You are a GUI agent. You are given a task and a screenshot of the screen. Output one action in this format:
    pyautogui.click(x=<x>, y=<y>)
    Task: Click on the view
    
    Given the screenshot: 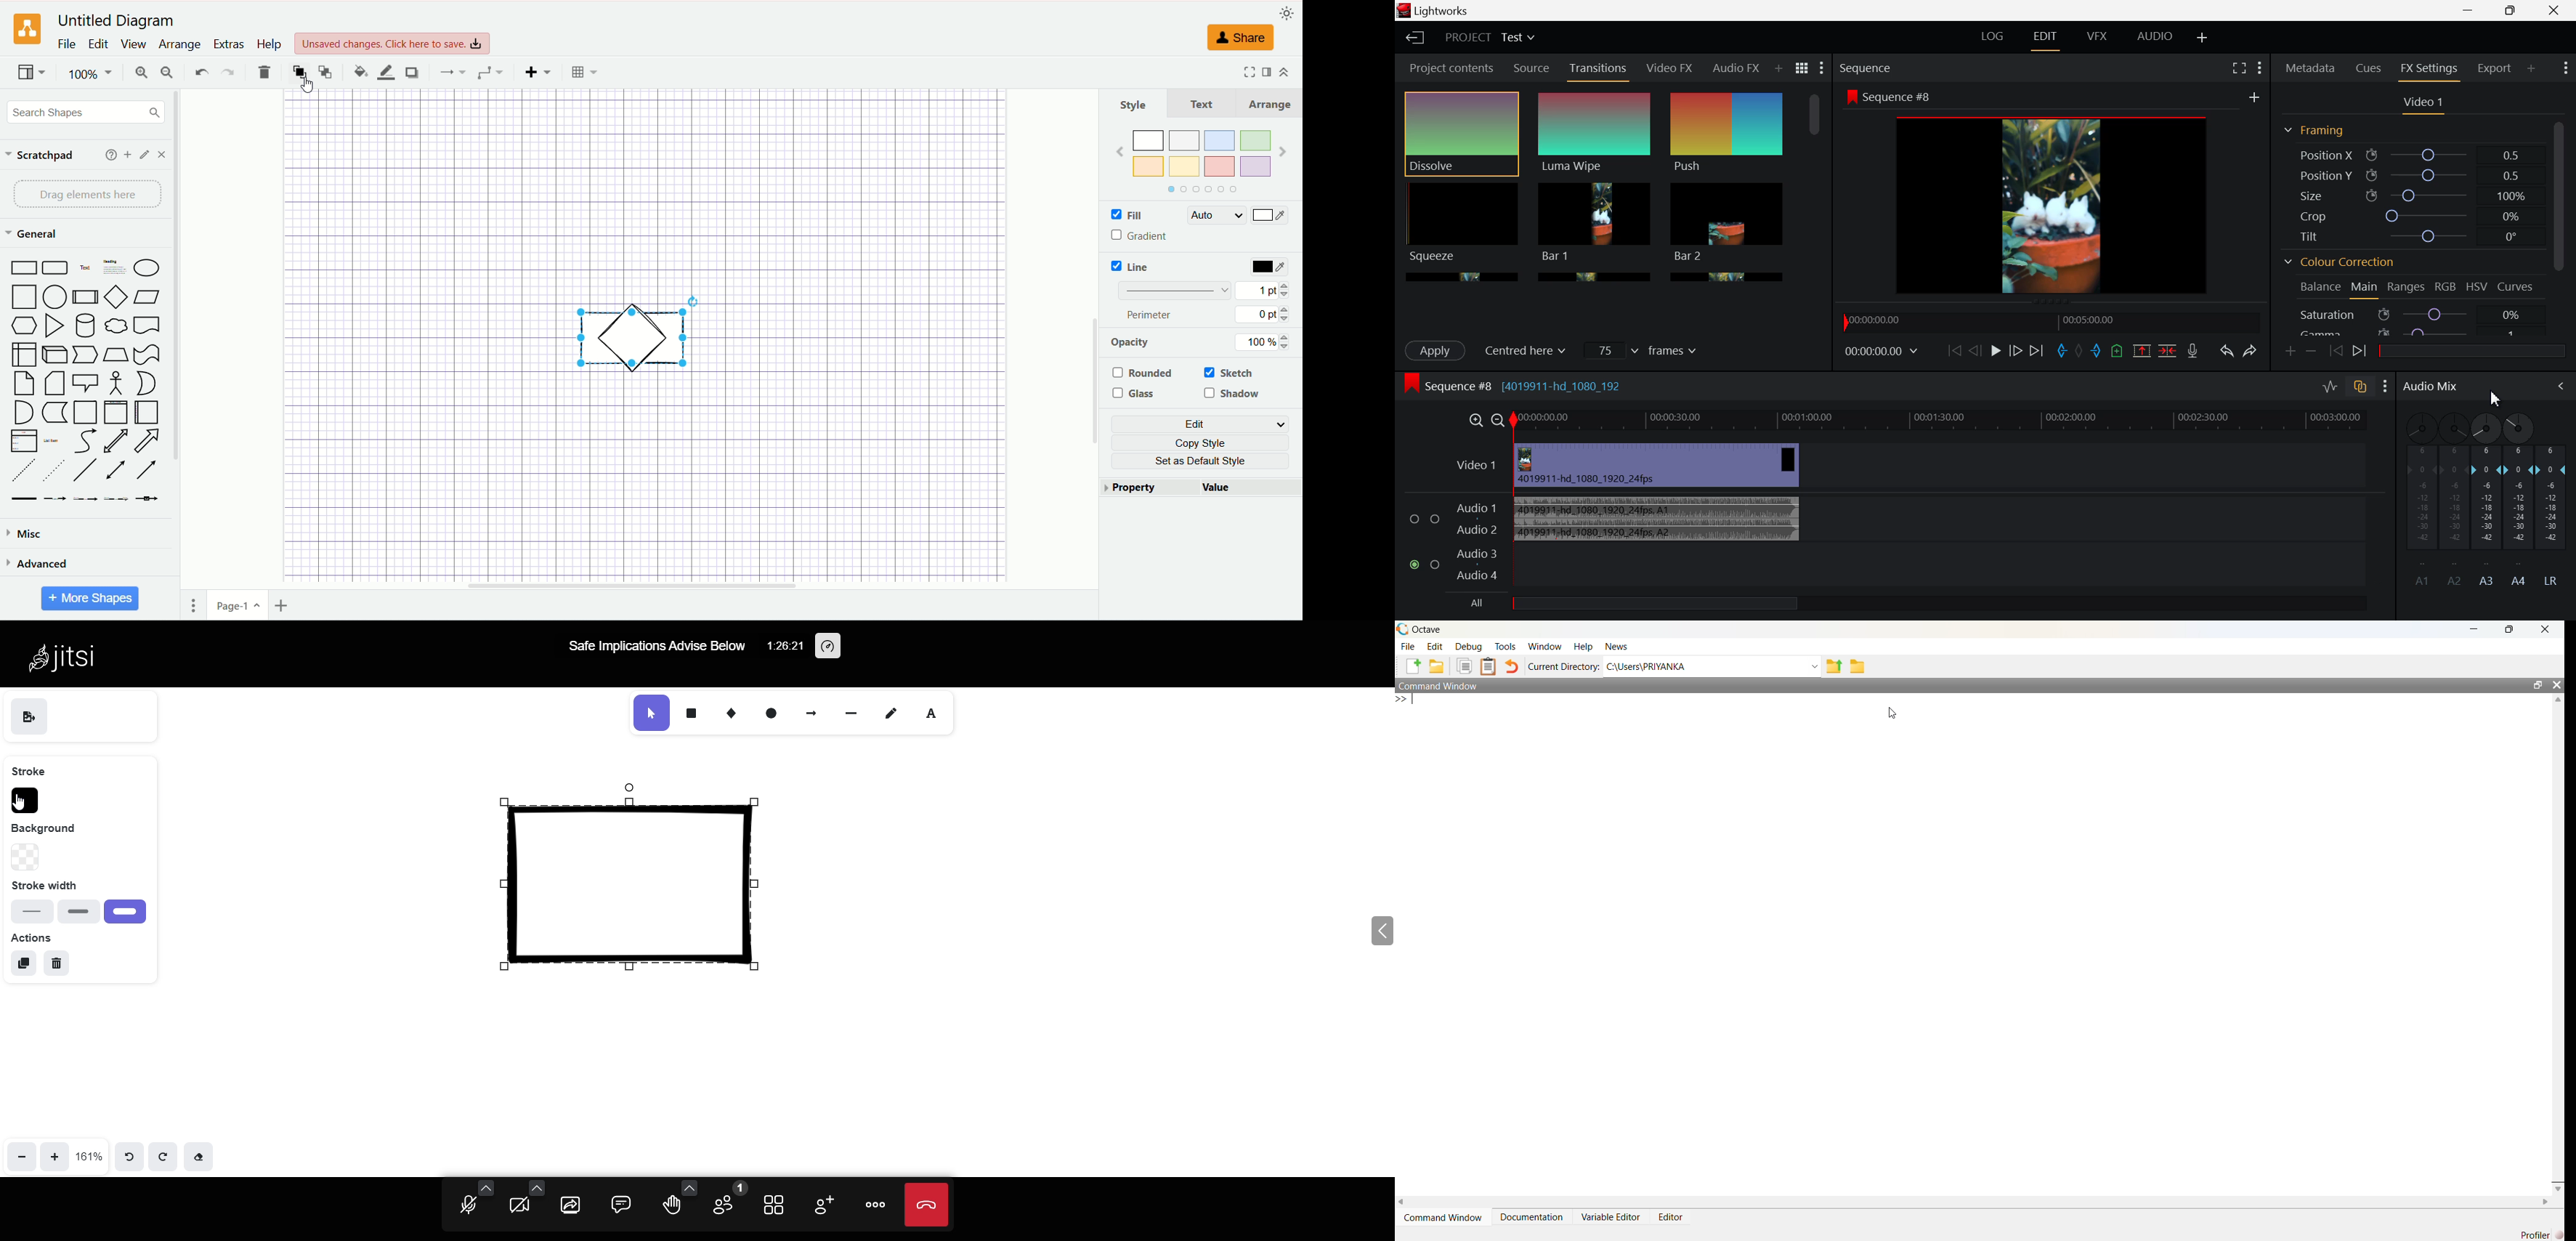 What is the action you would take?
    pyautogui.click(x=31, y=72)
    